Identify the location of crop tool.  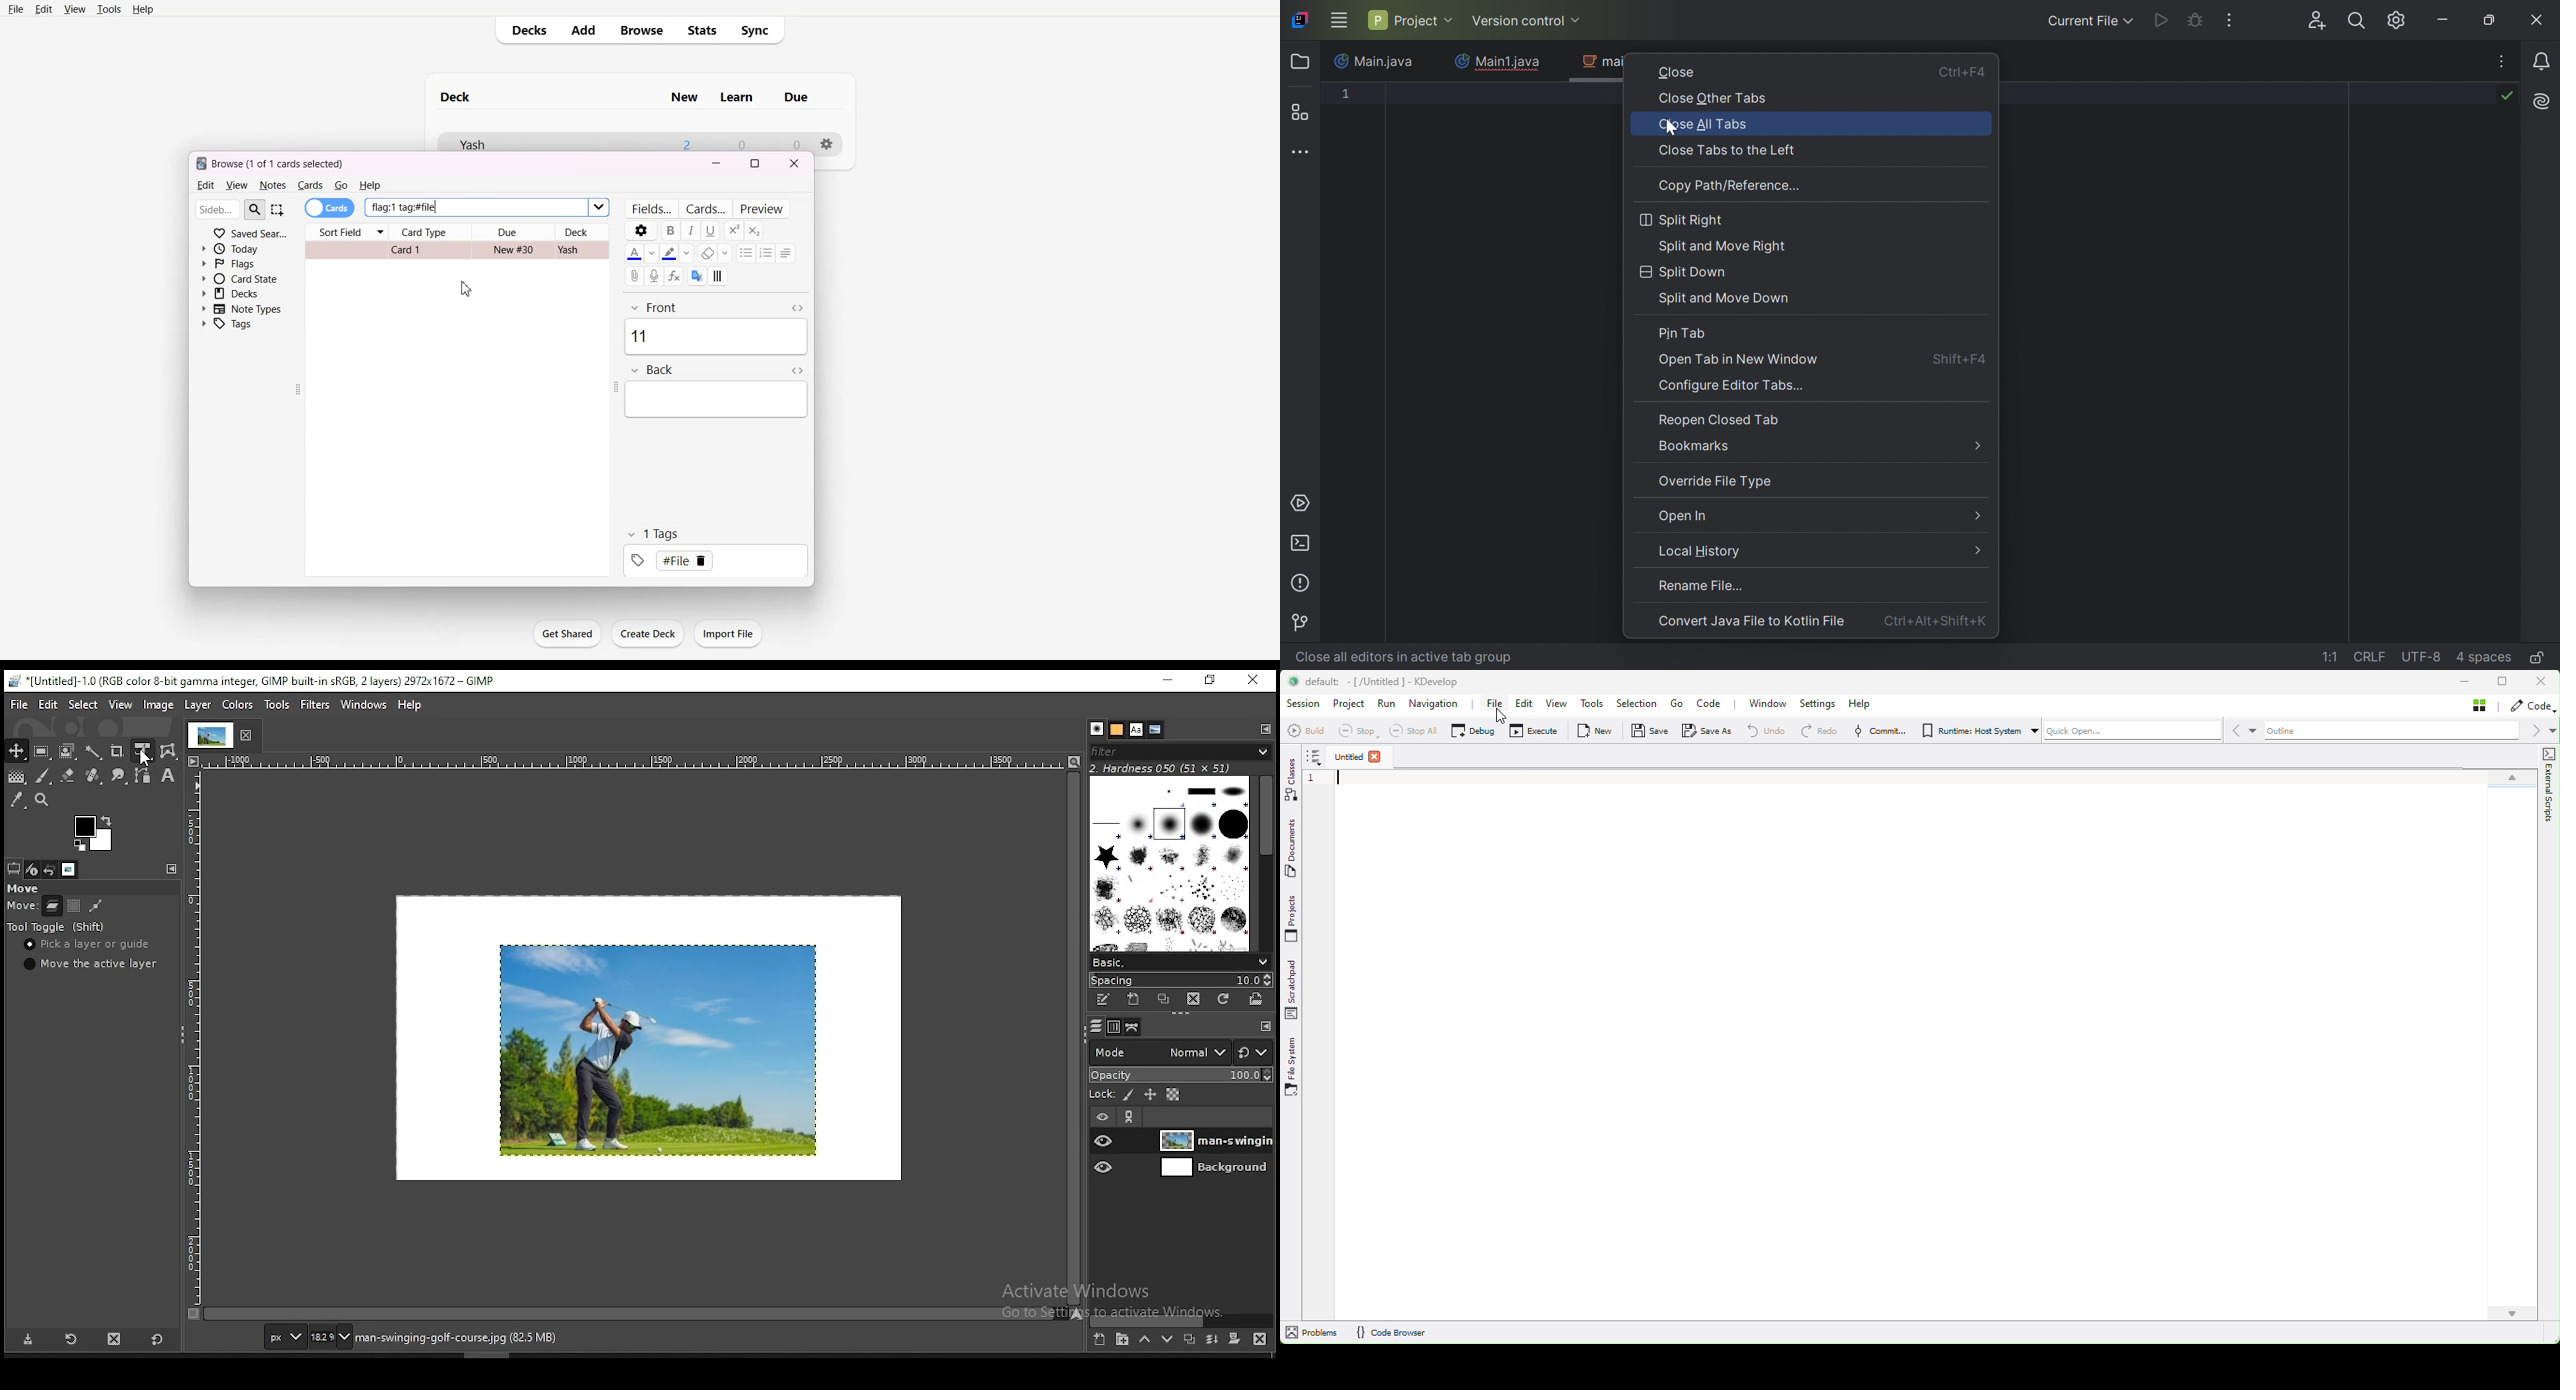
(119, 751).